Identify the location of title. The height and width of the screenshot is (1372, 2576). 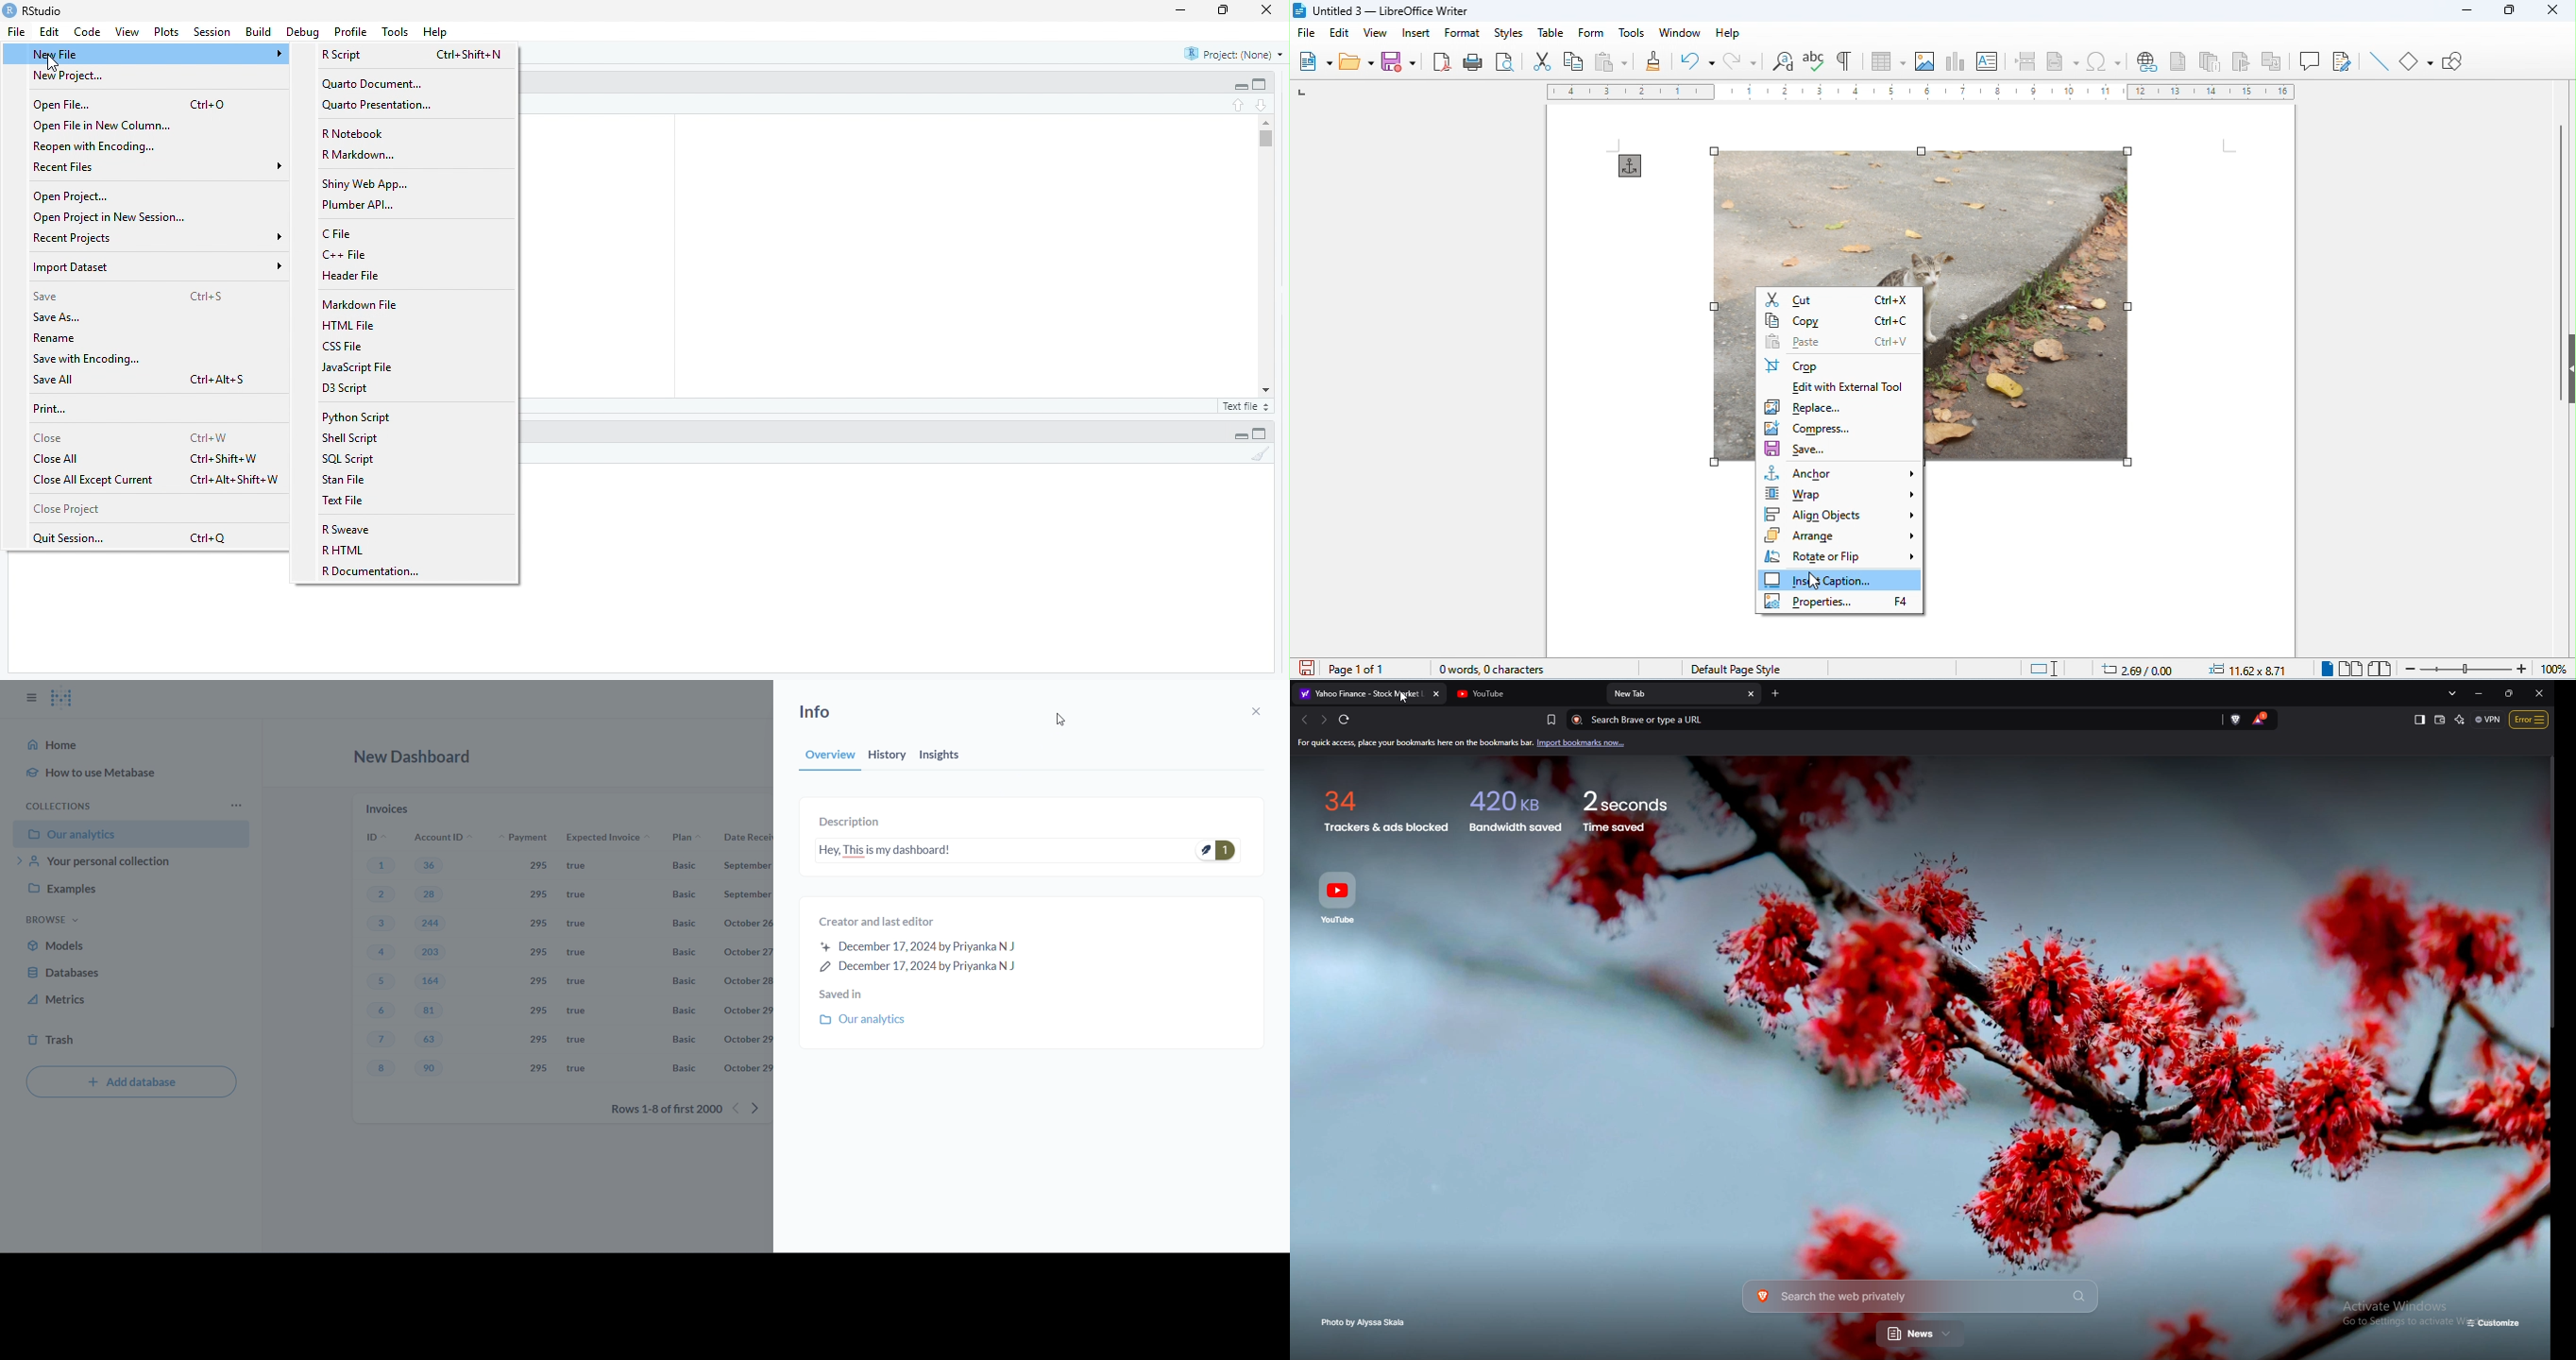
(1386, 10).